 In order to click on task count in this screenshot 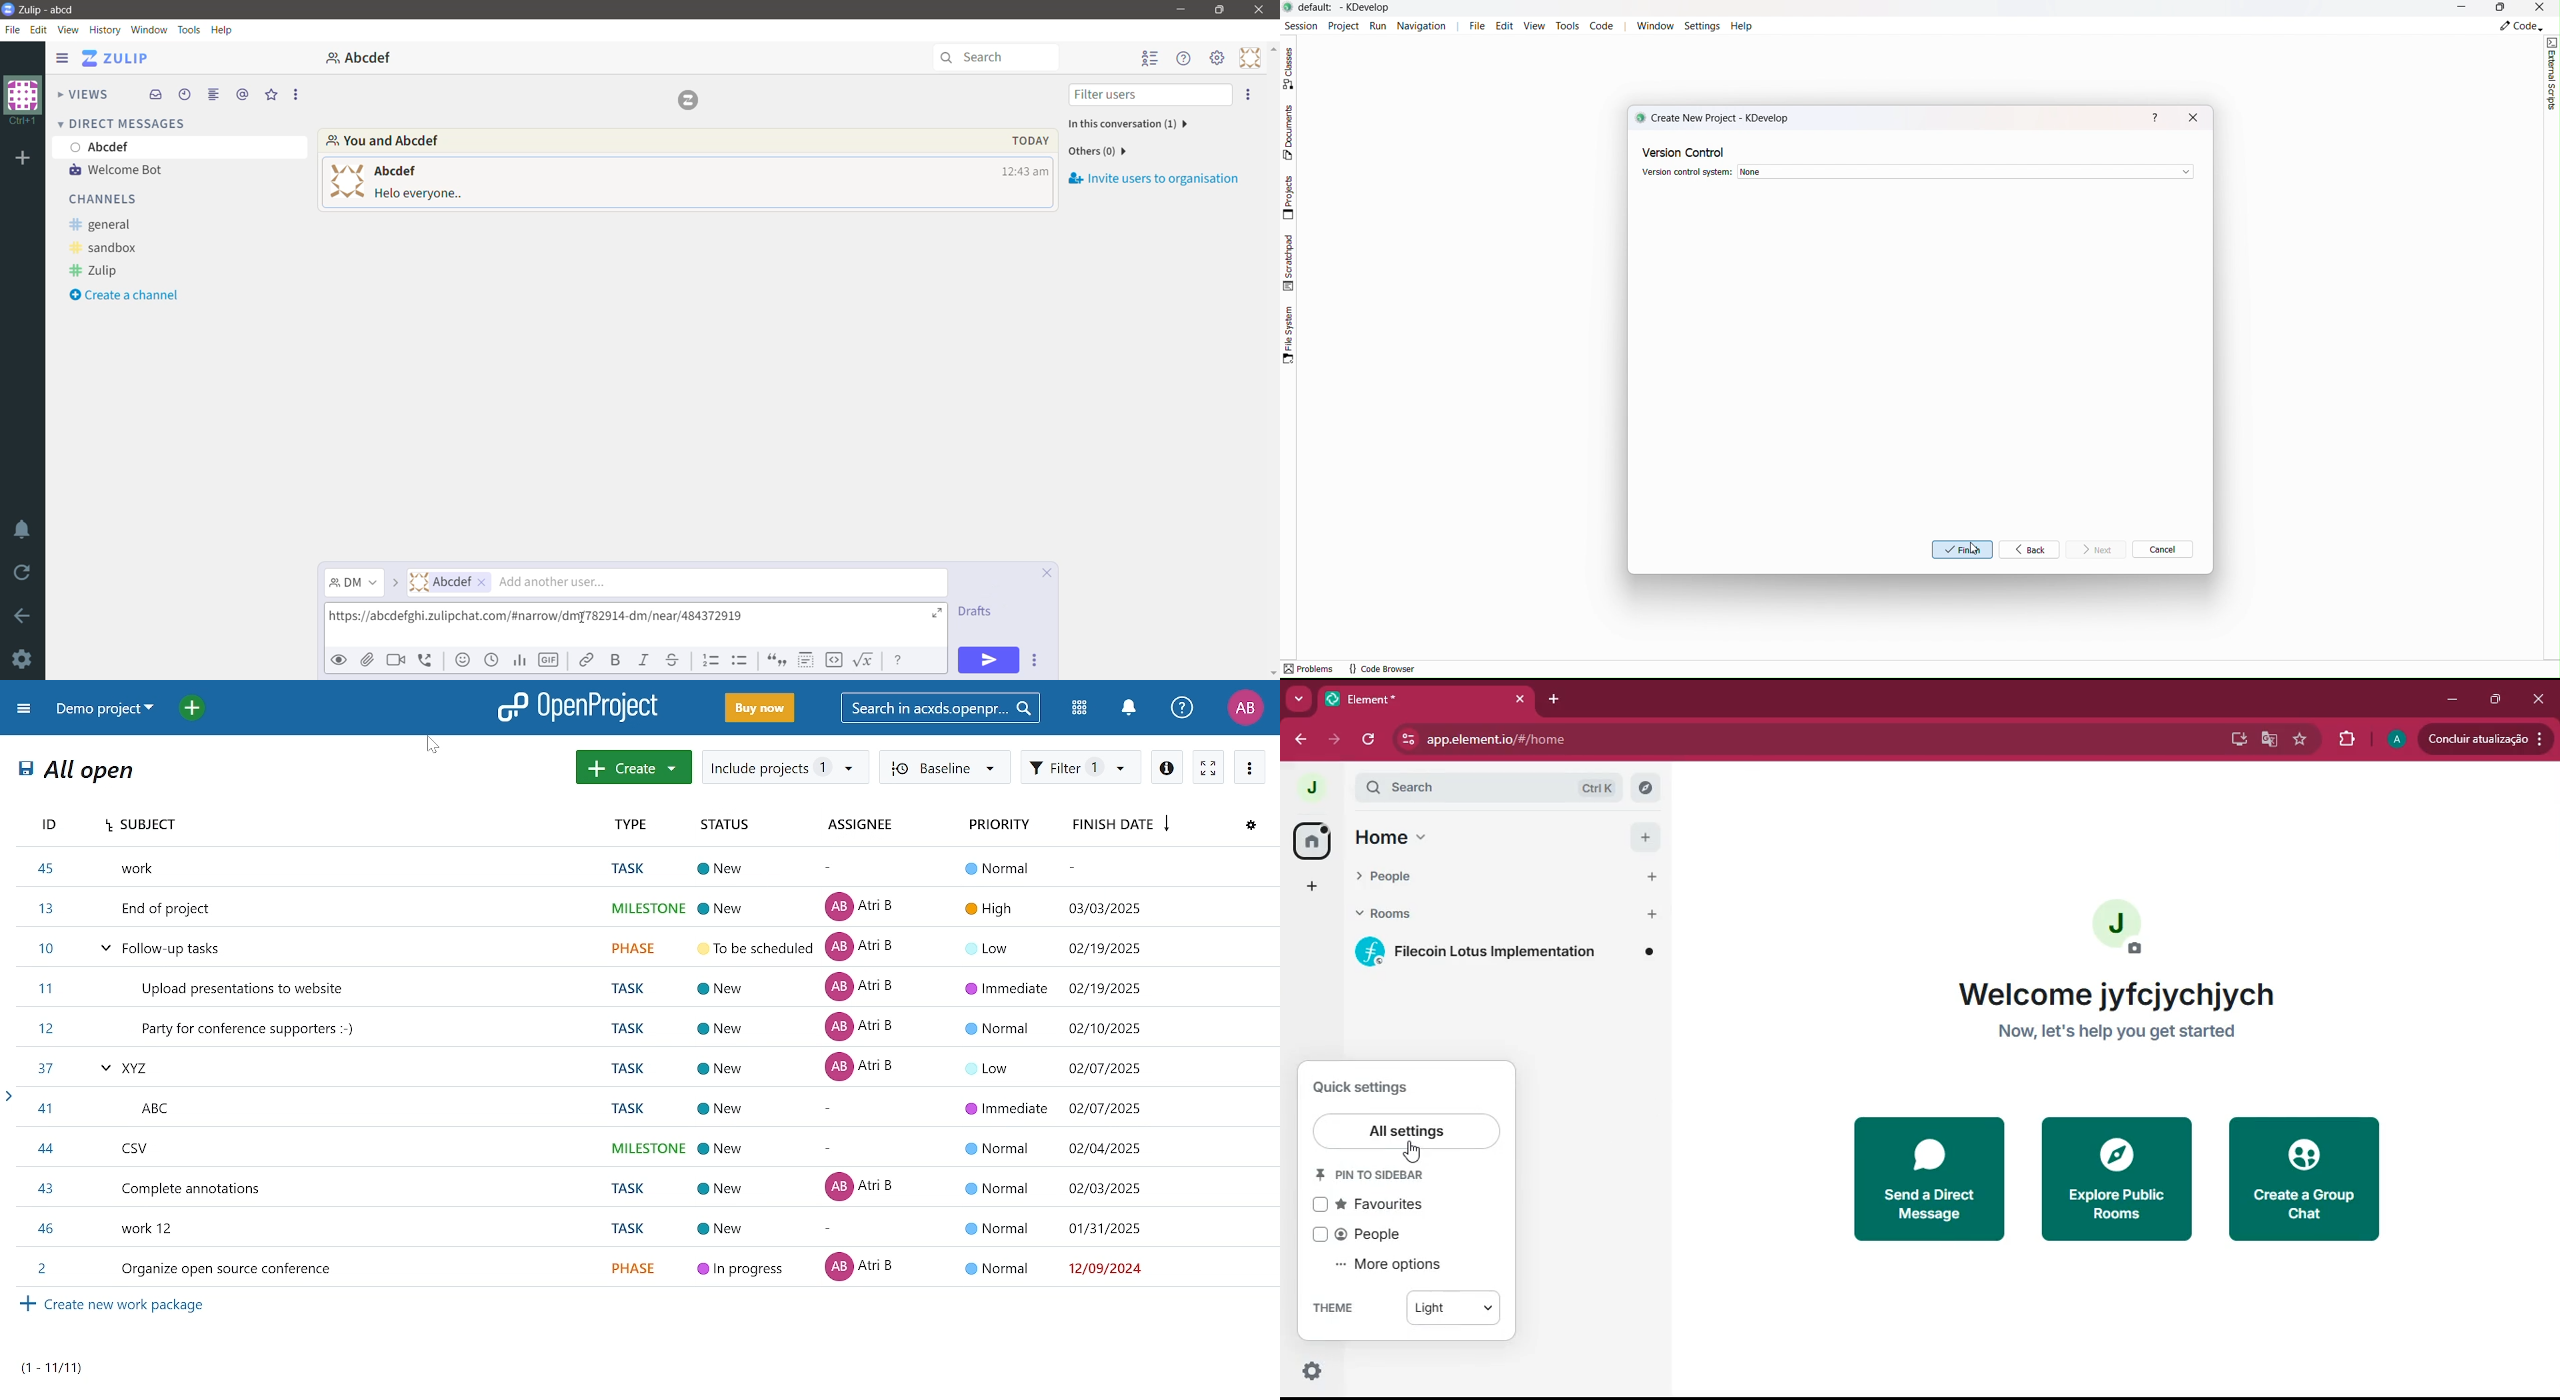, I will do `click(66, 1365)`.